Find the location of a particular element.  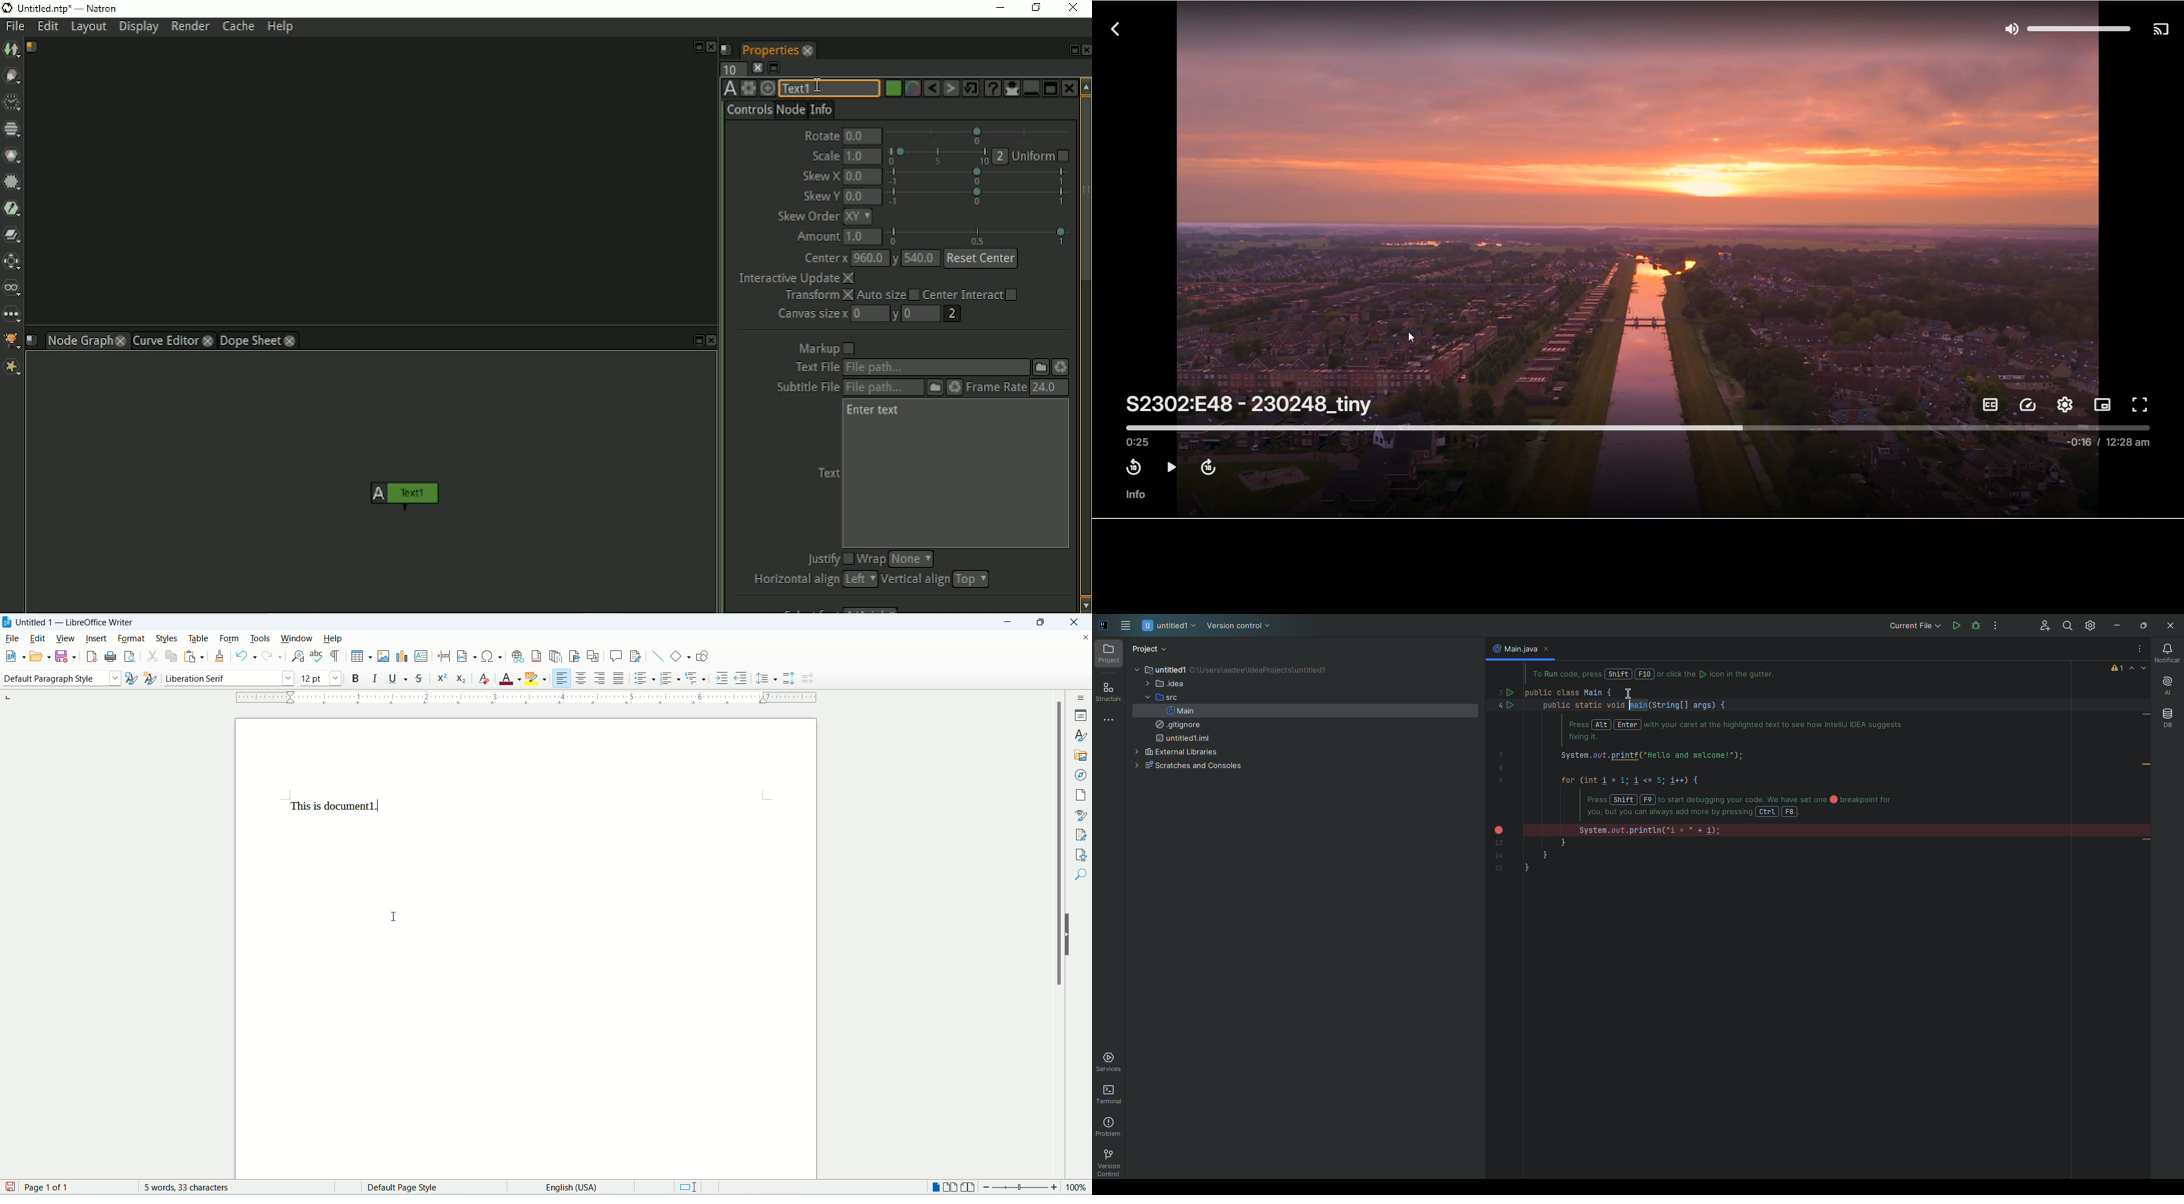

Color is located at coordinates (13, 155).